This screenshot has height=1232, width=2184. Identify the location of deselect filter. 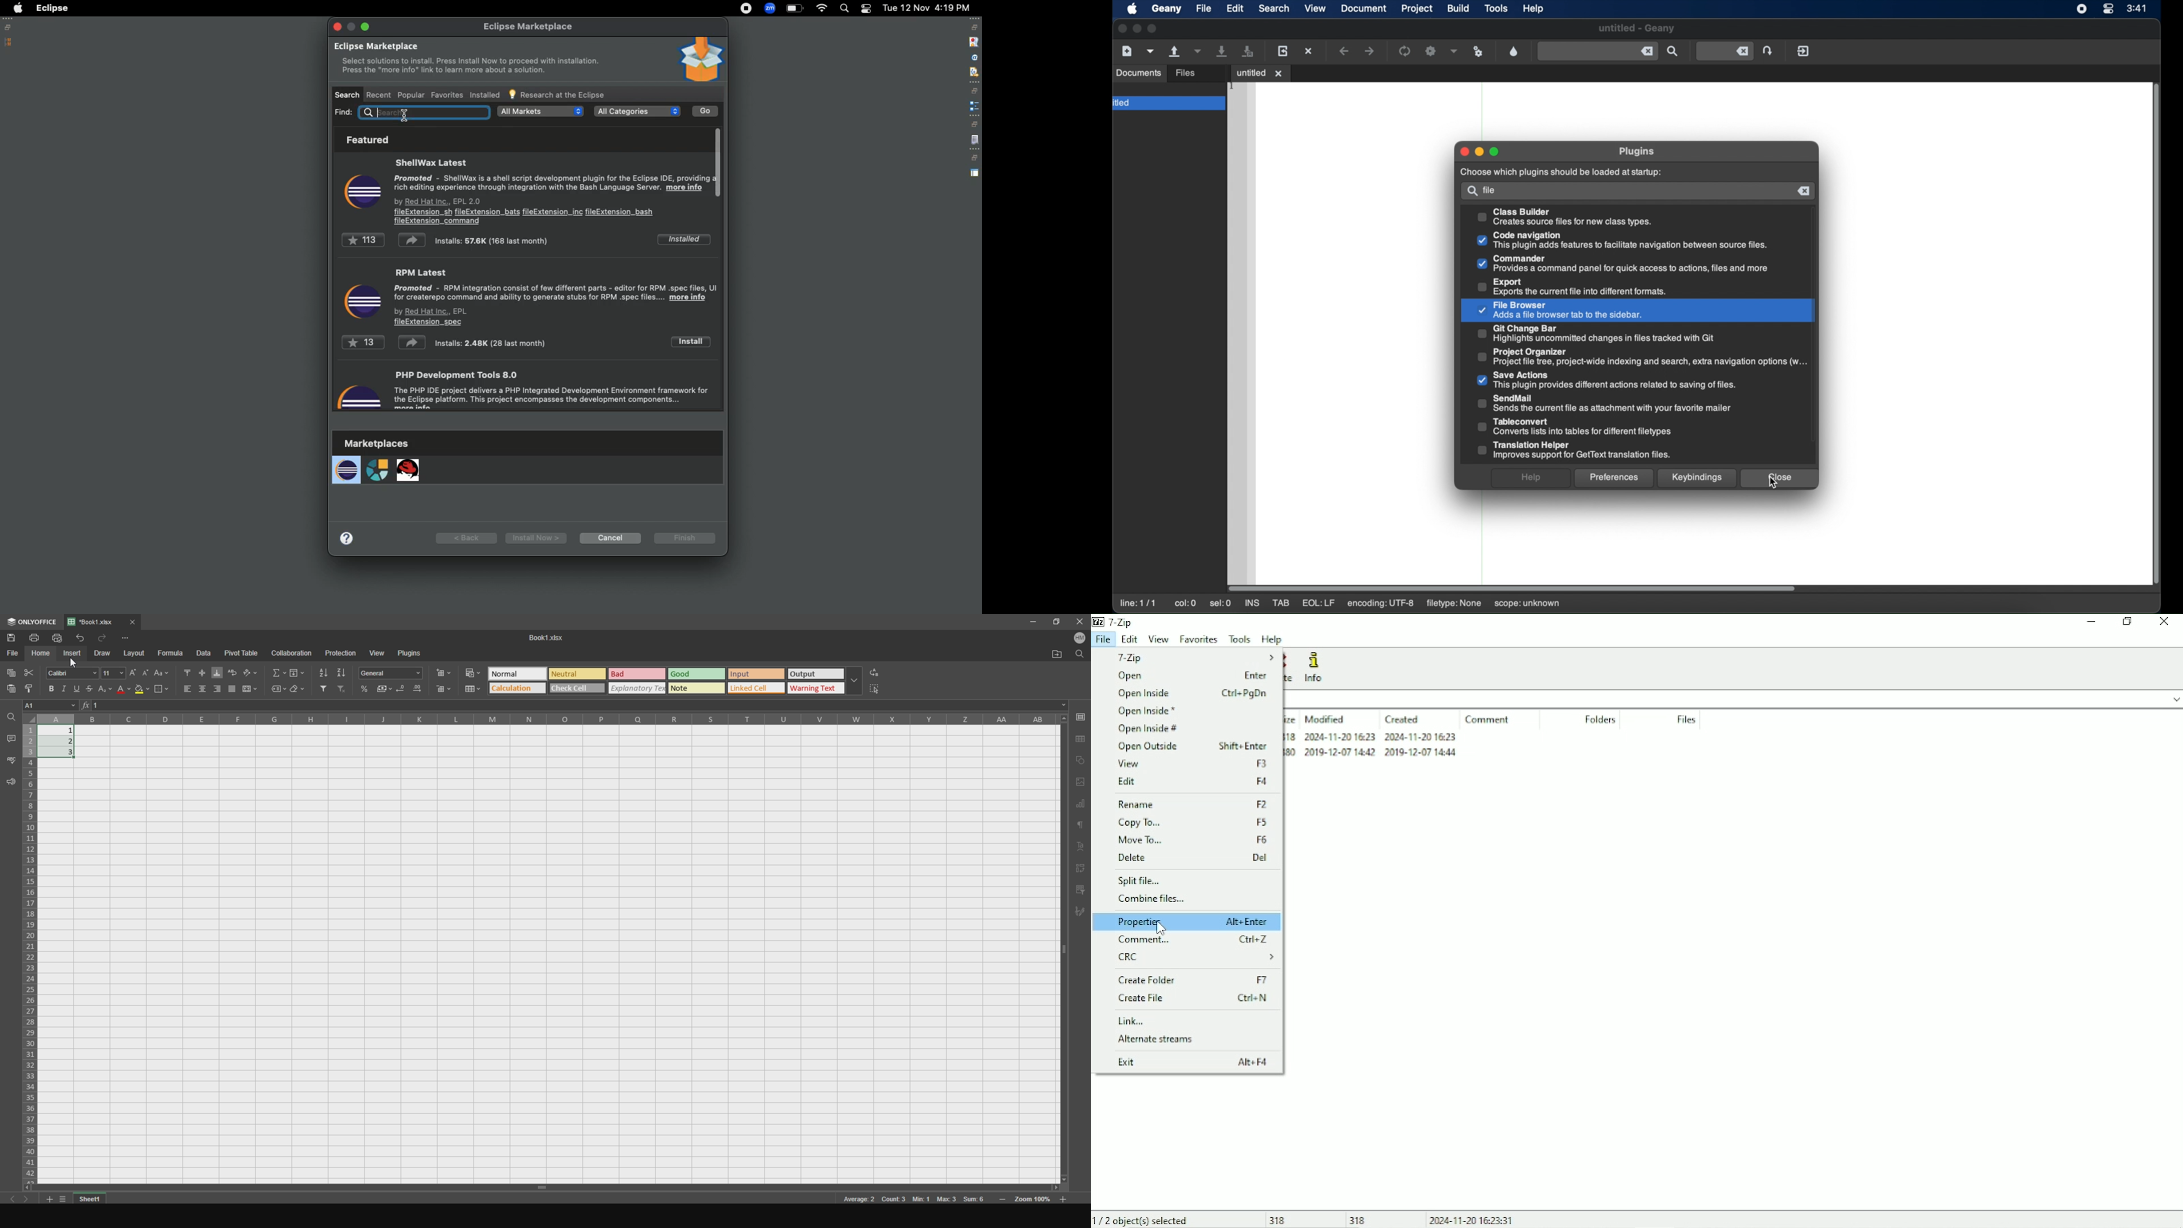
(342, 691).